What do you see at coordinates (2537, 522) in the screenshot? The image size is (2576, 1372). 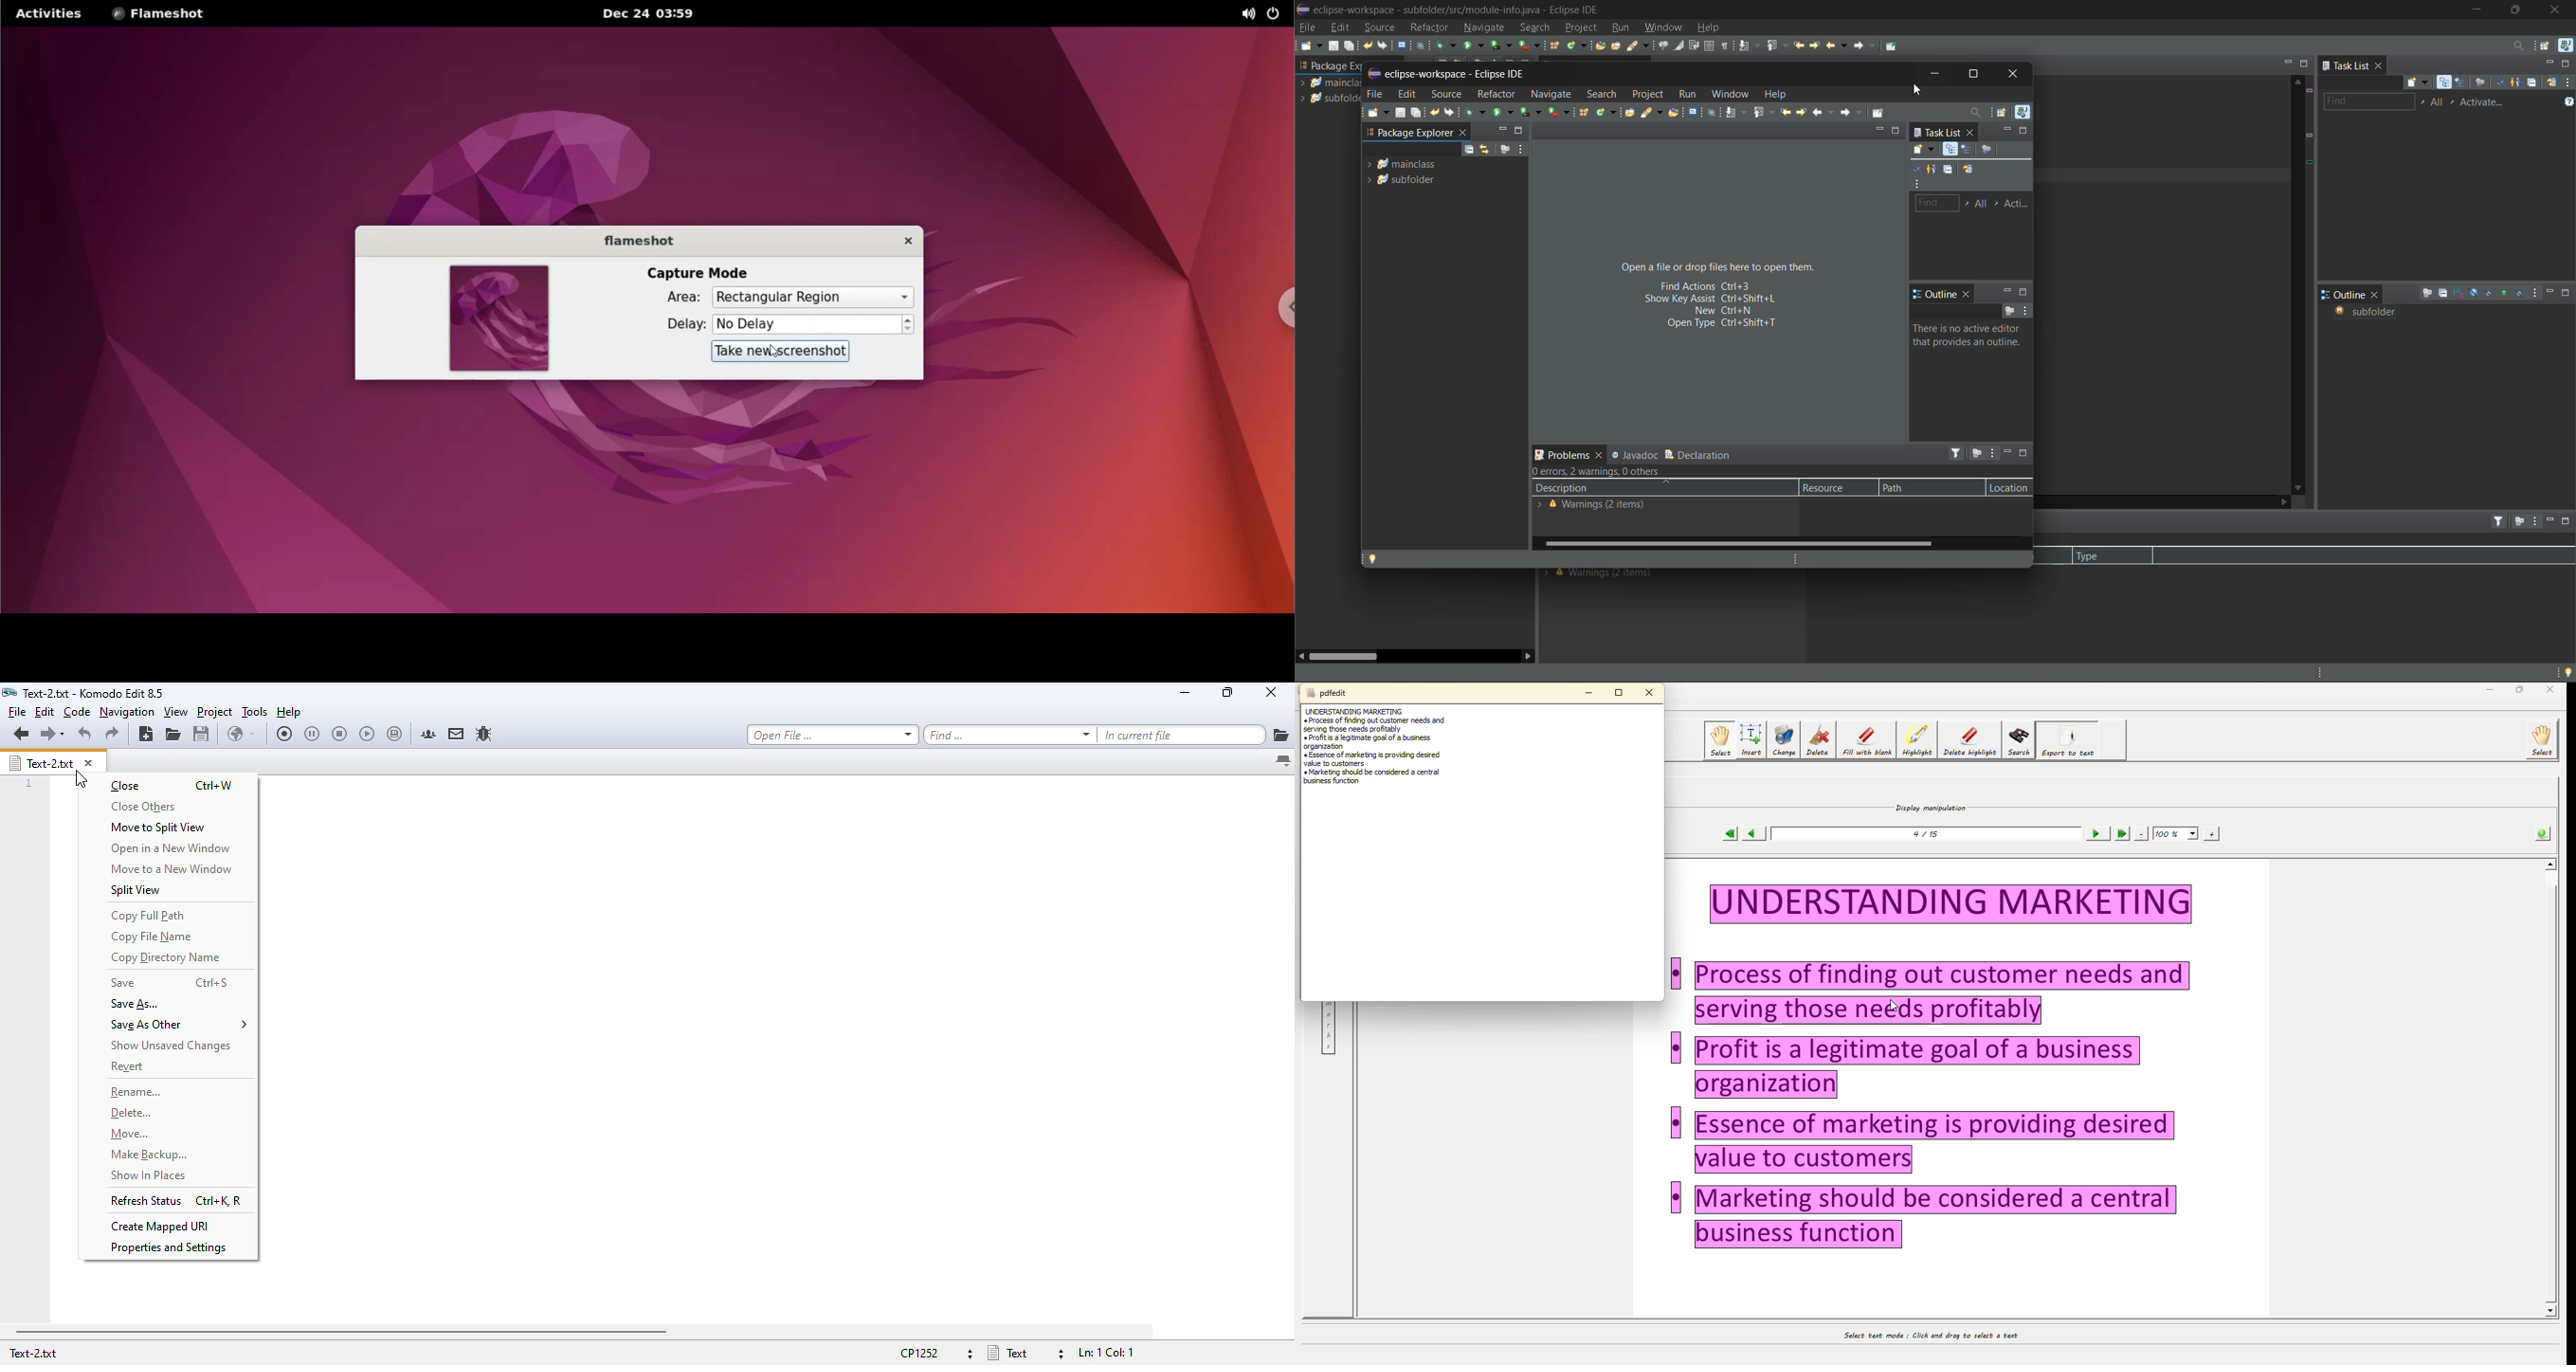 I see `view menu` at bounding box center [2537, 522].